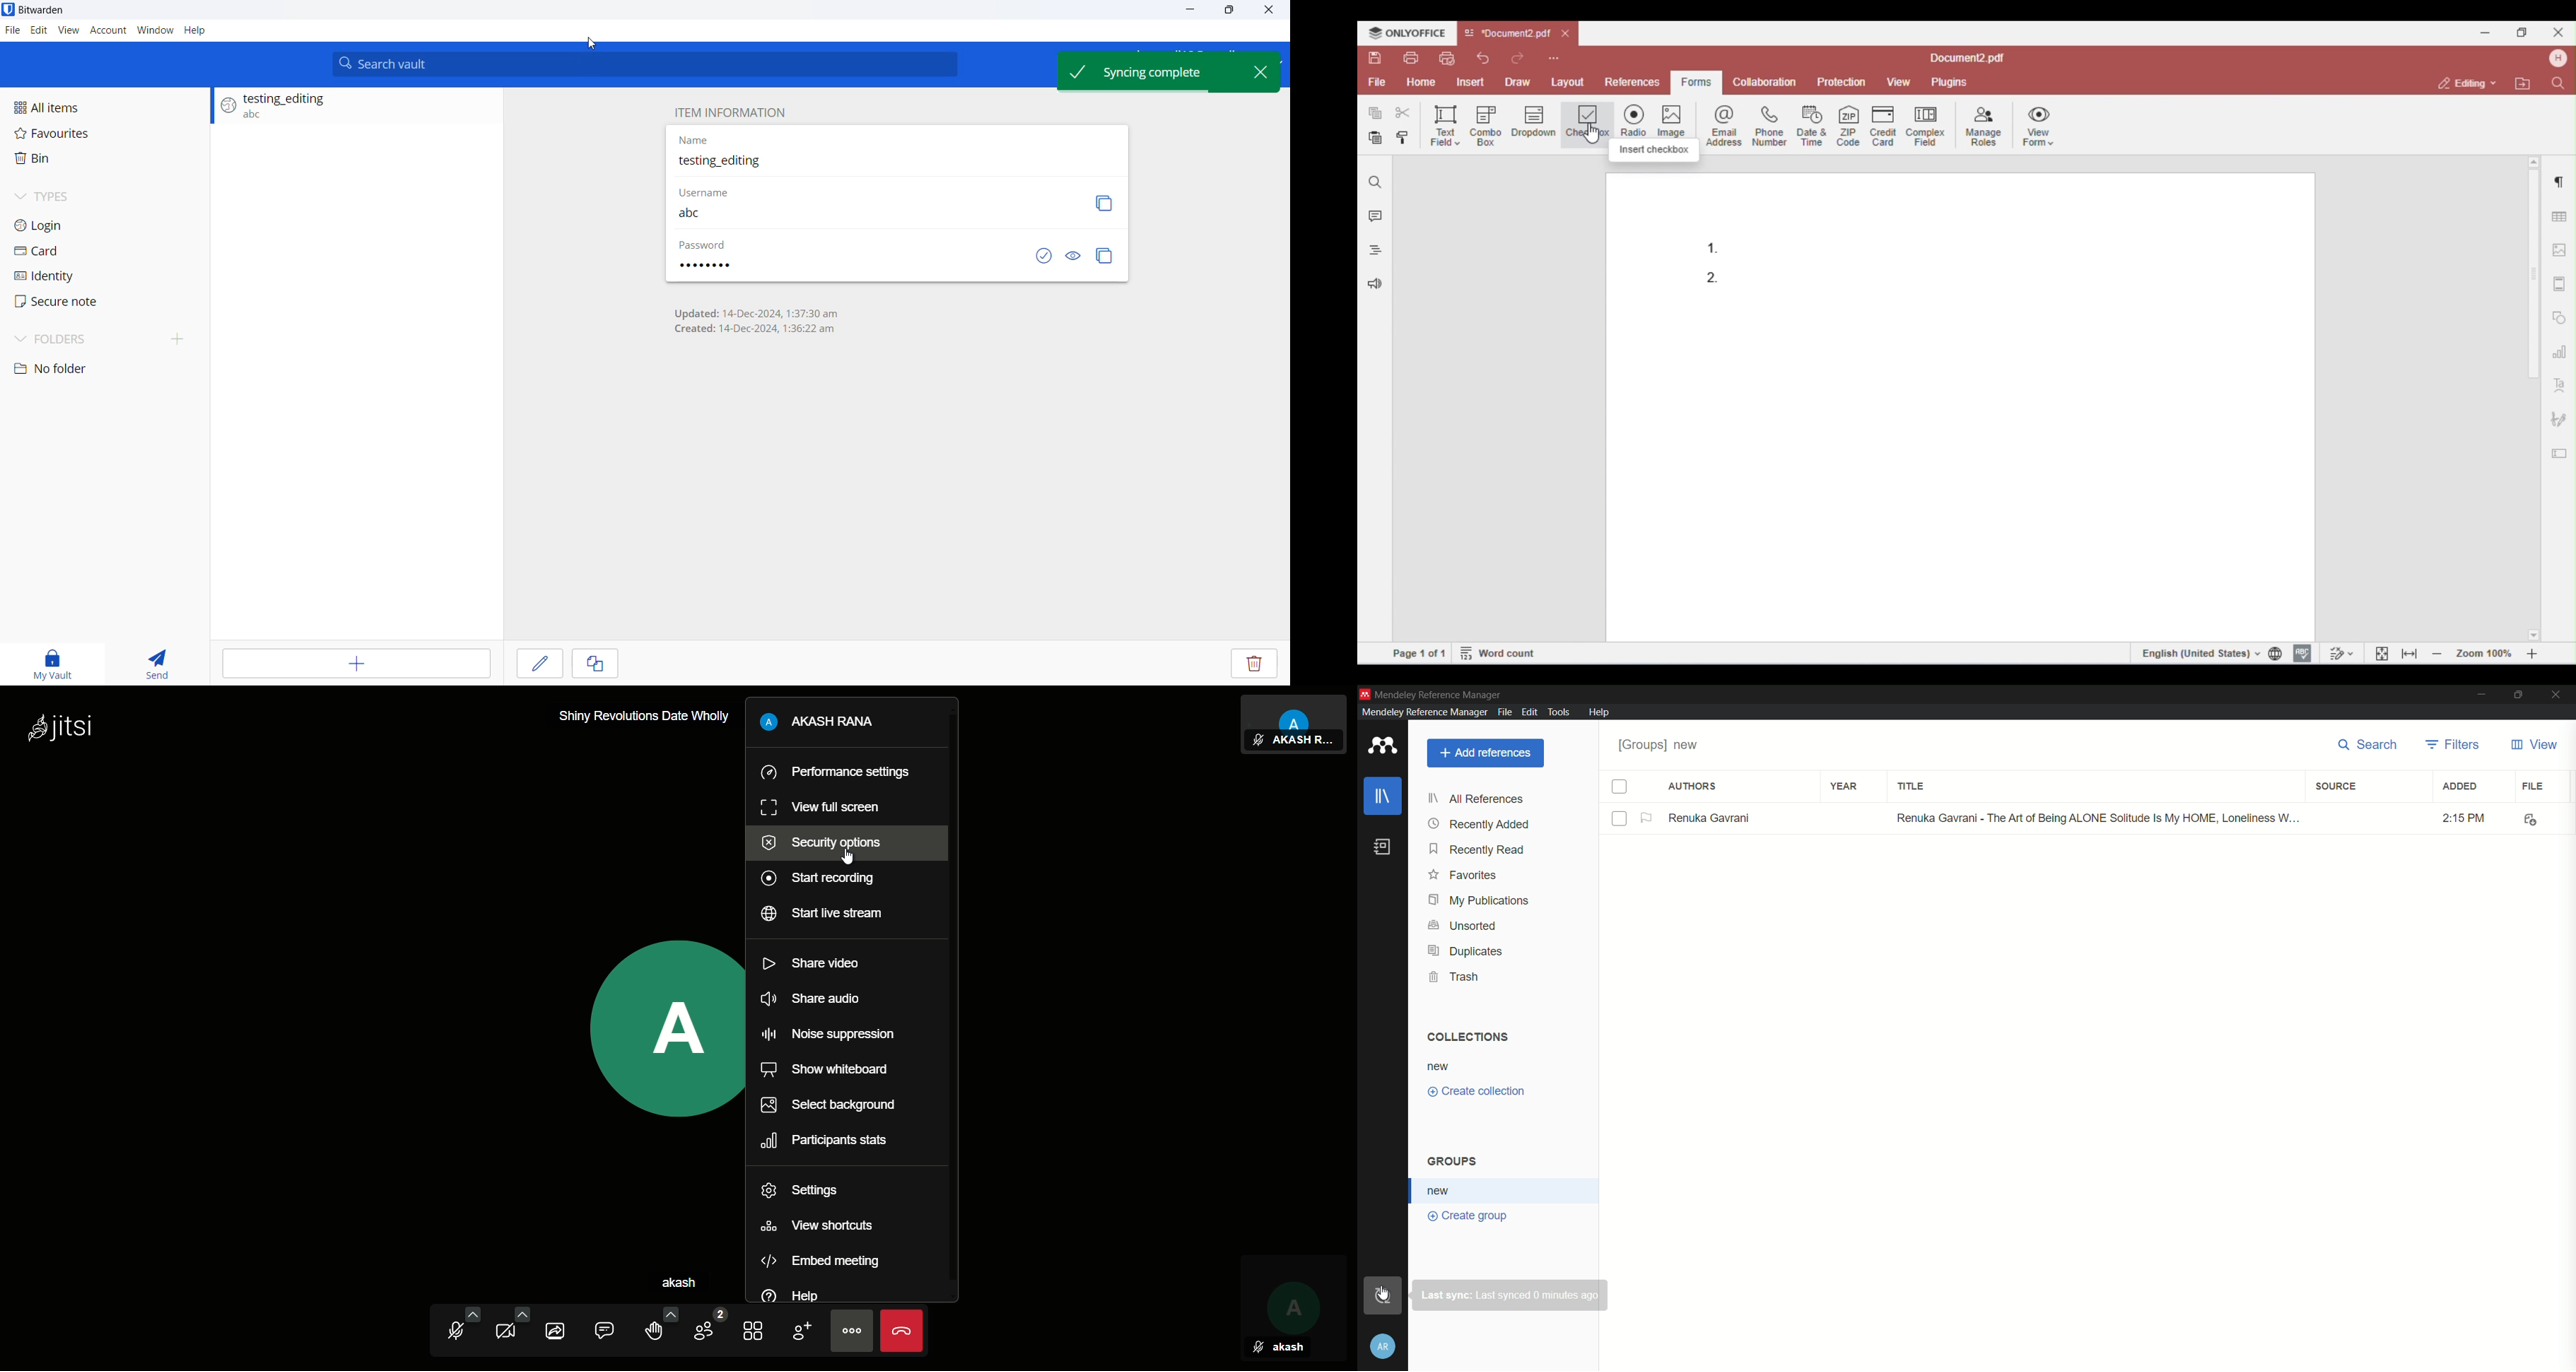 The height and width of the screenshot is (1372, 2576). What do you see at coordinates (72, 340) in the screenshot?
I see `Folders` at bounding box center [72, 340].